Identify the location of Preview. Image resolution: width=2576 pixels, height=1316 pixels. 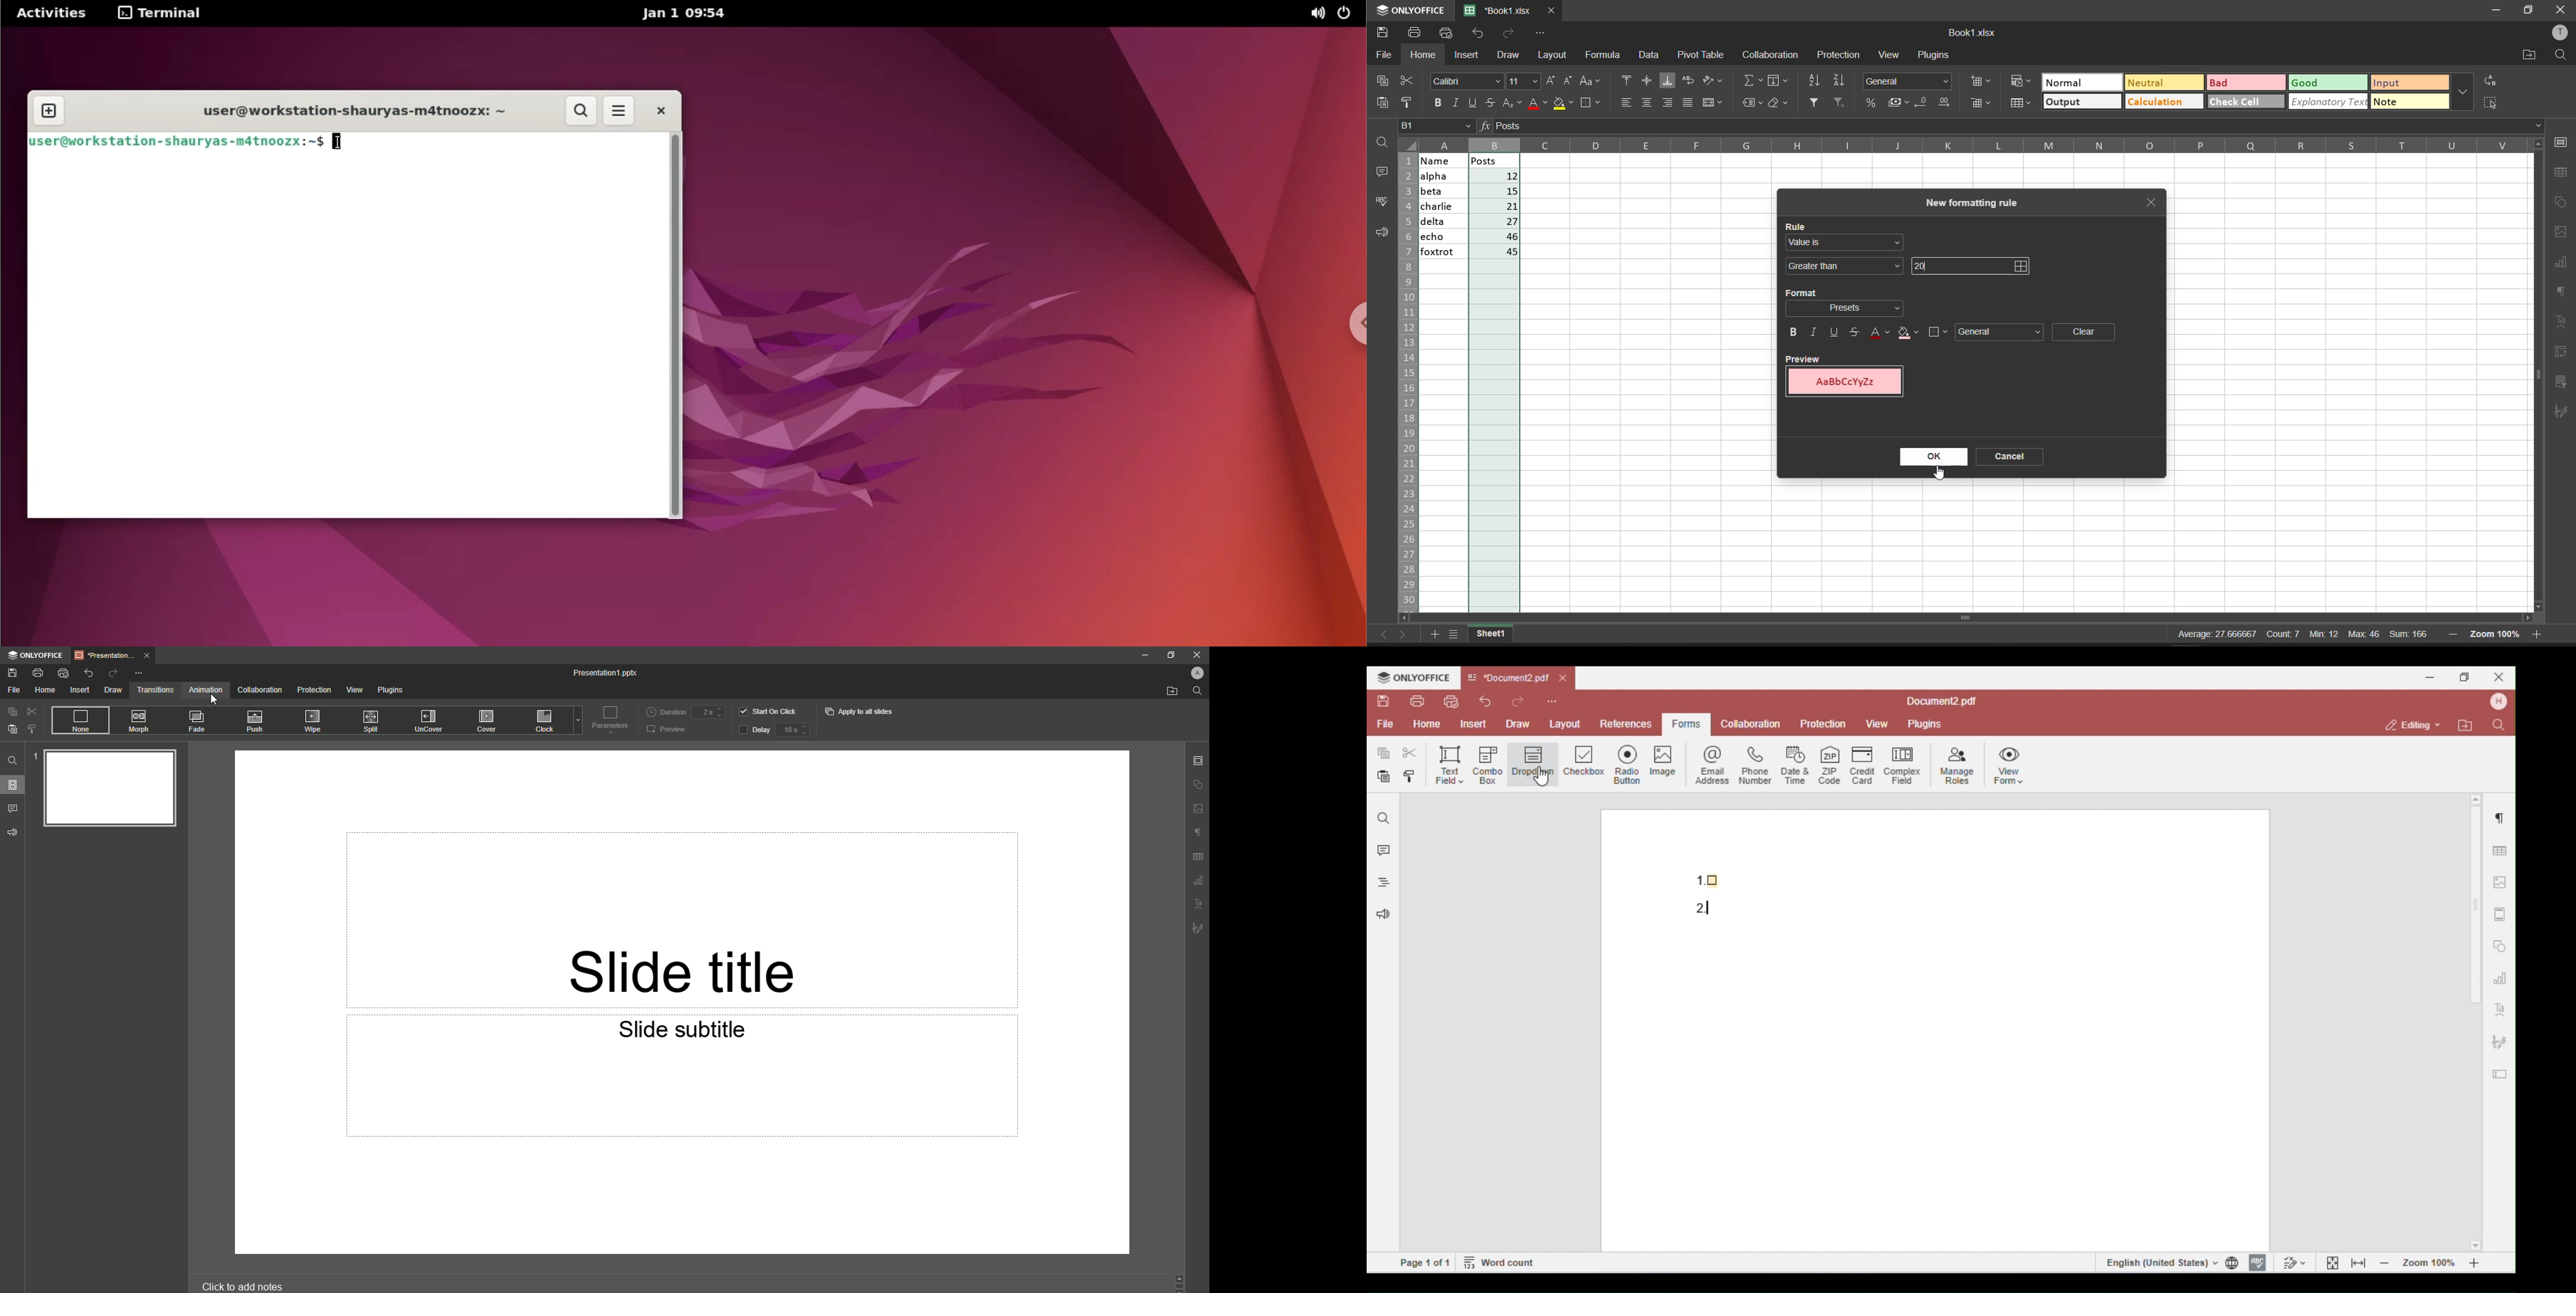
(669, 729).